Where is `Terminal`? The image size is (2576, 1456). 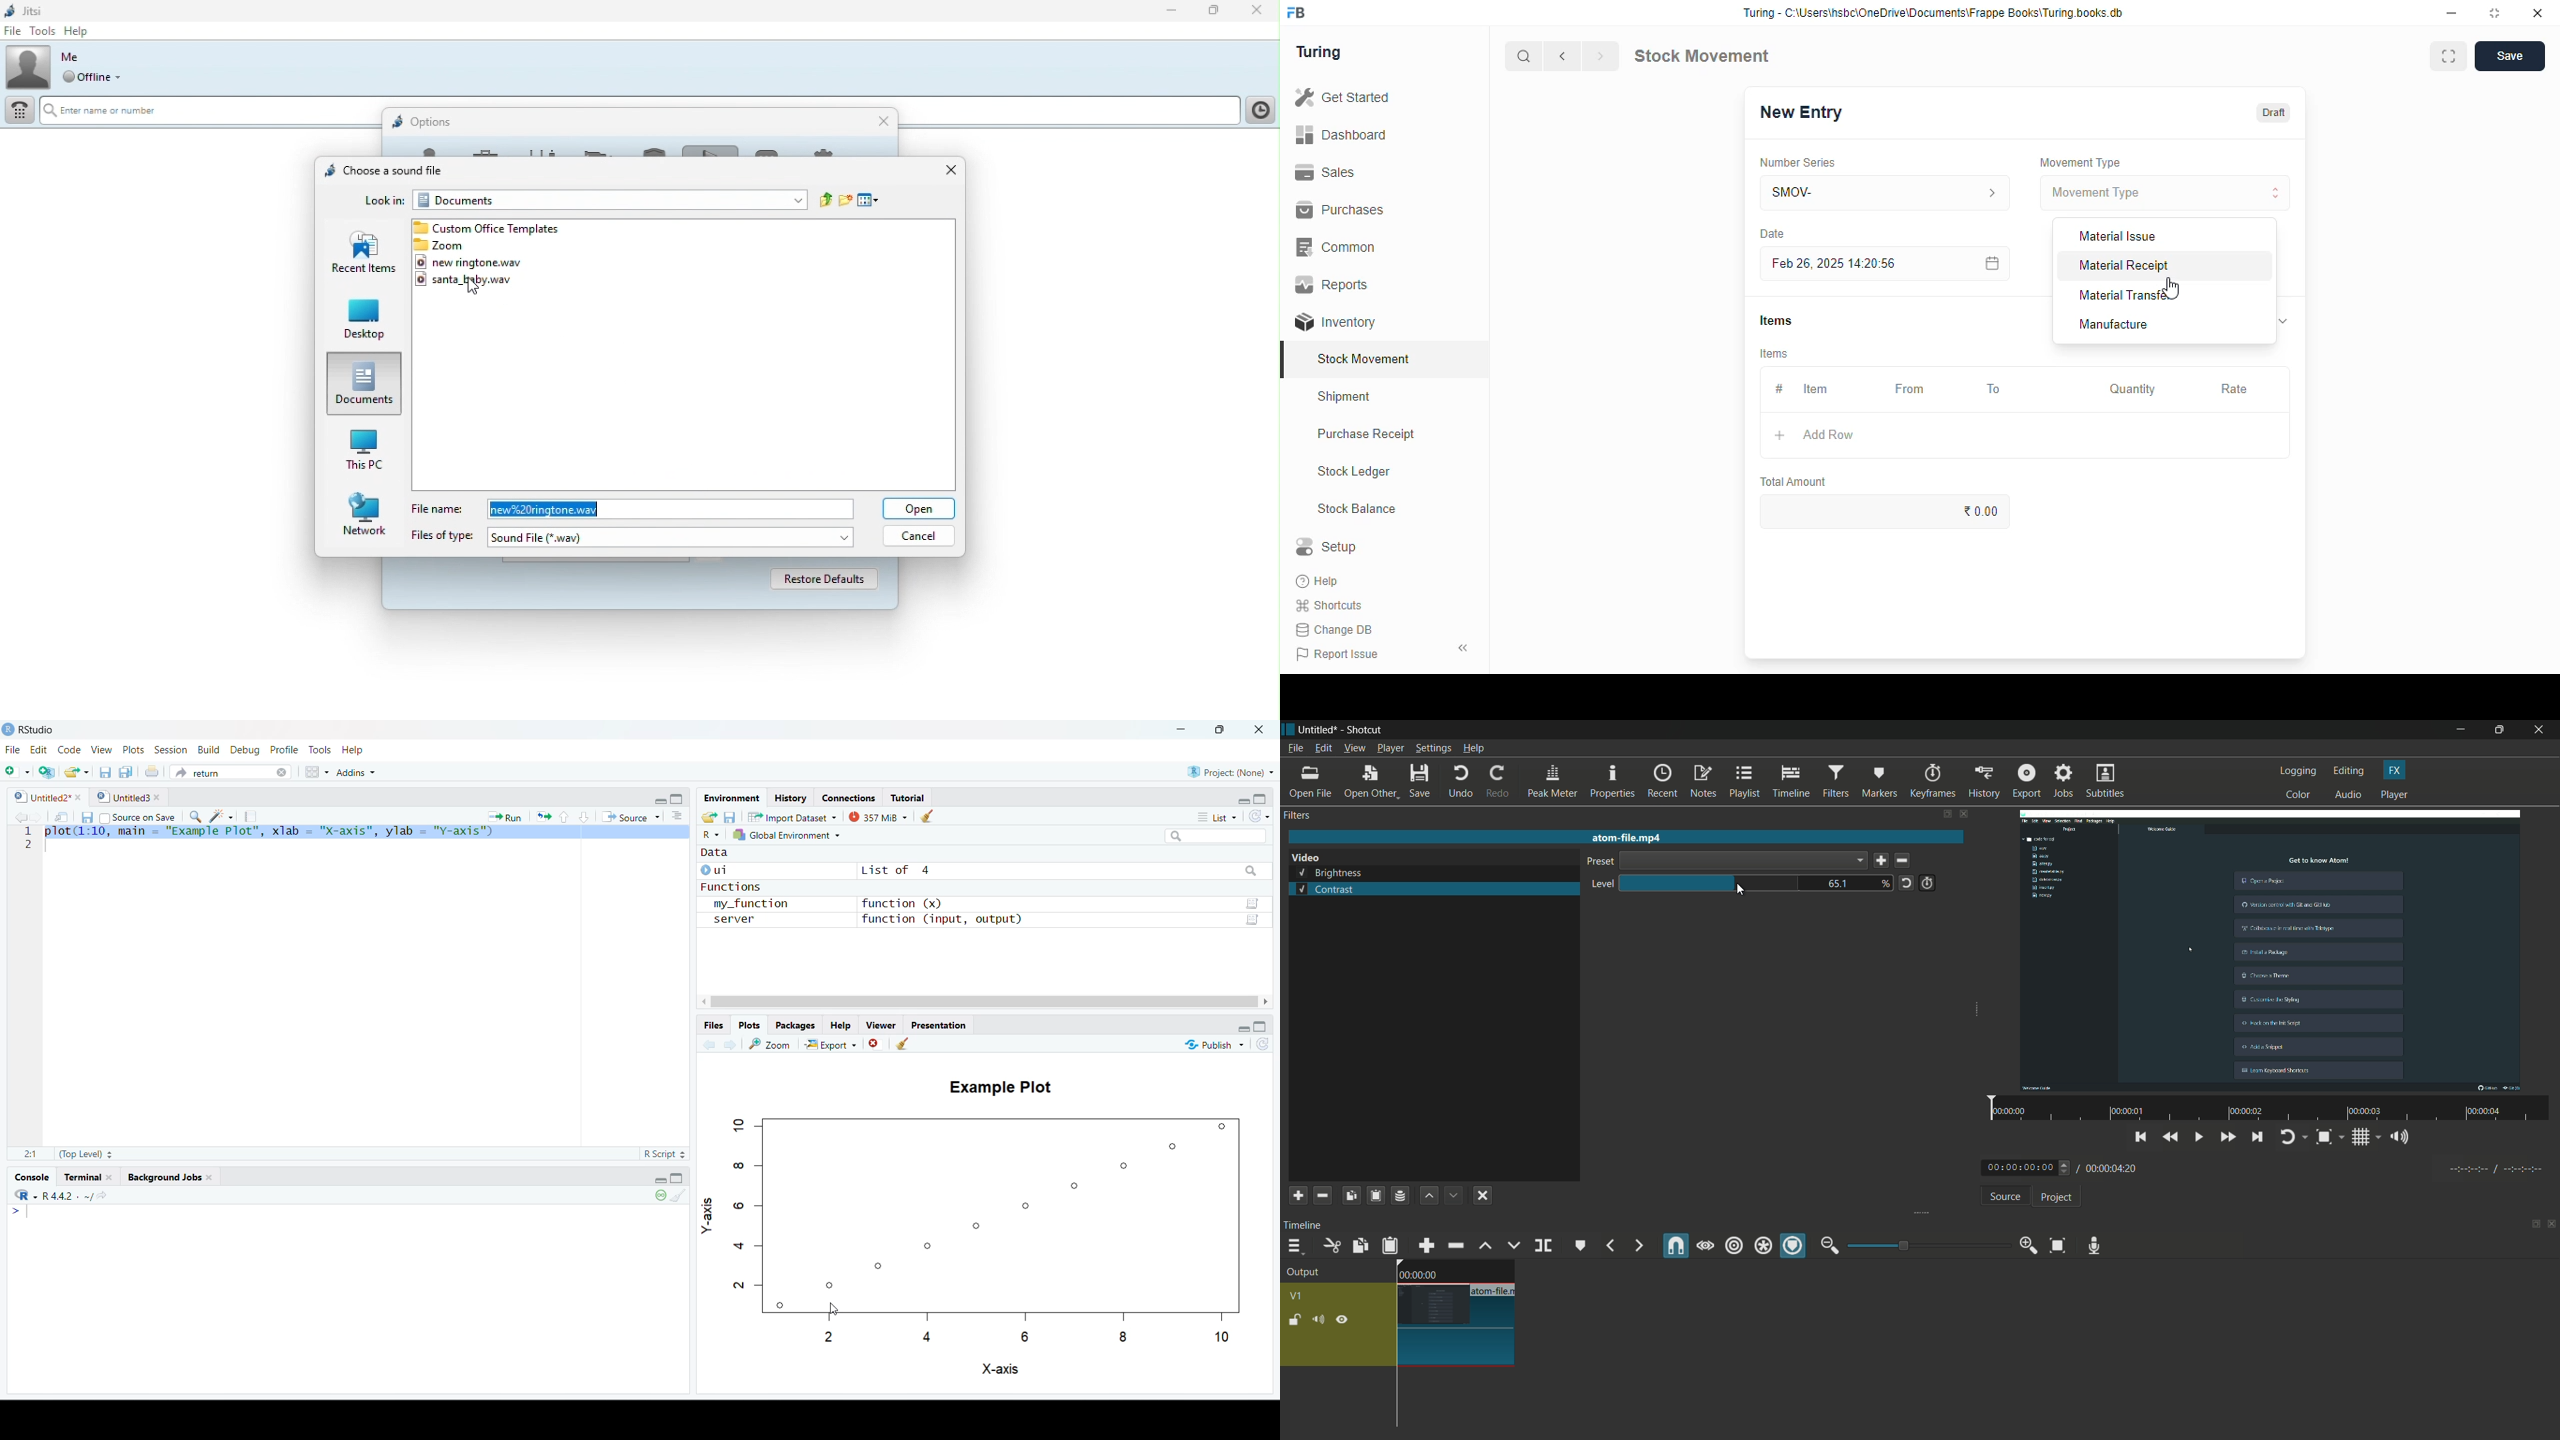
Terminal is located at coordinates (89, 1177).